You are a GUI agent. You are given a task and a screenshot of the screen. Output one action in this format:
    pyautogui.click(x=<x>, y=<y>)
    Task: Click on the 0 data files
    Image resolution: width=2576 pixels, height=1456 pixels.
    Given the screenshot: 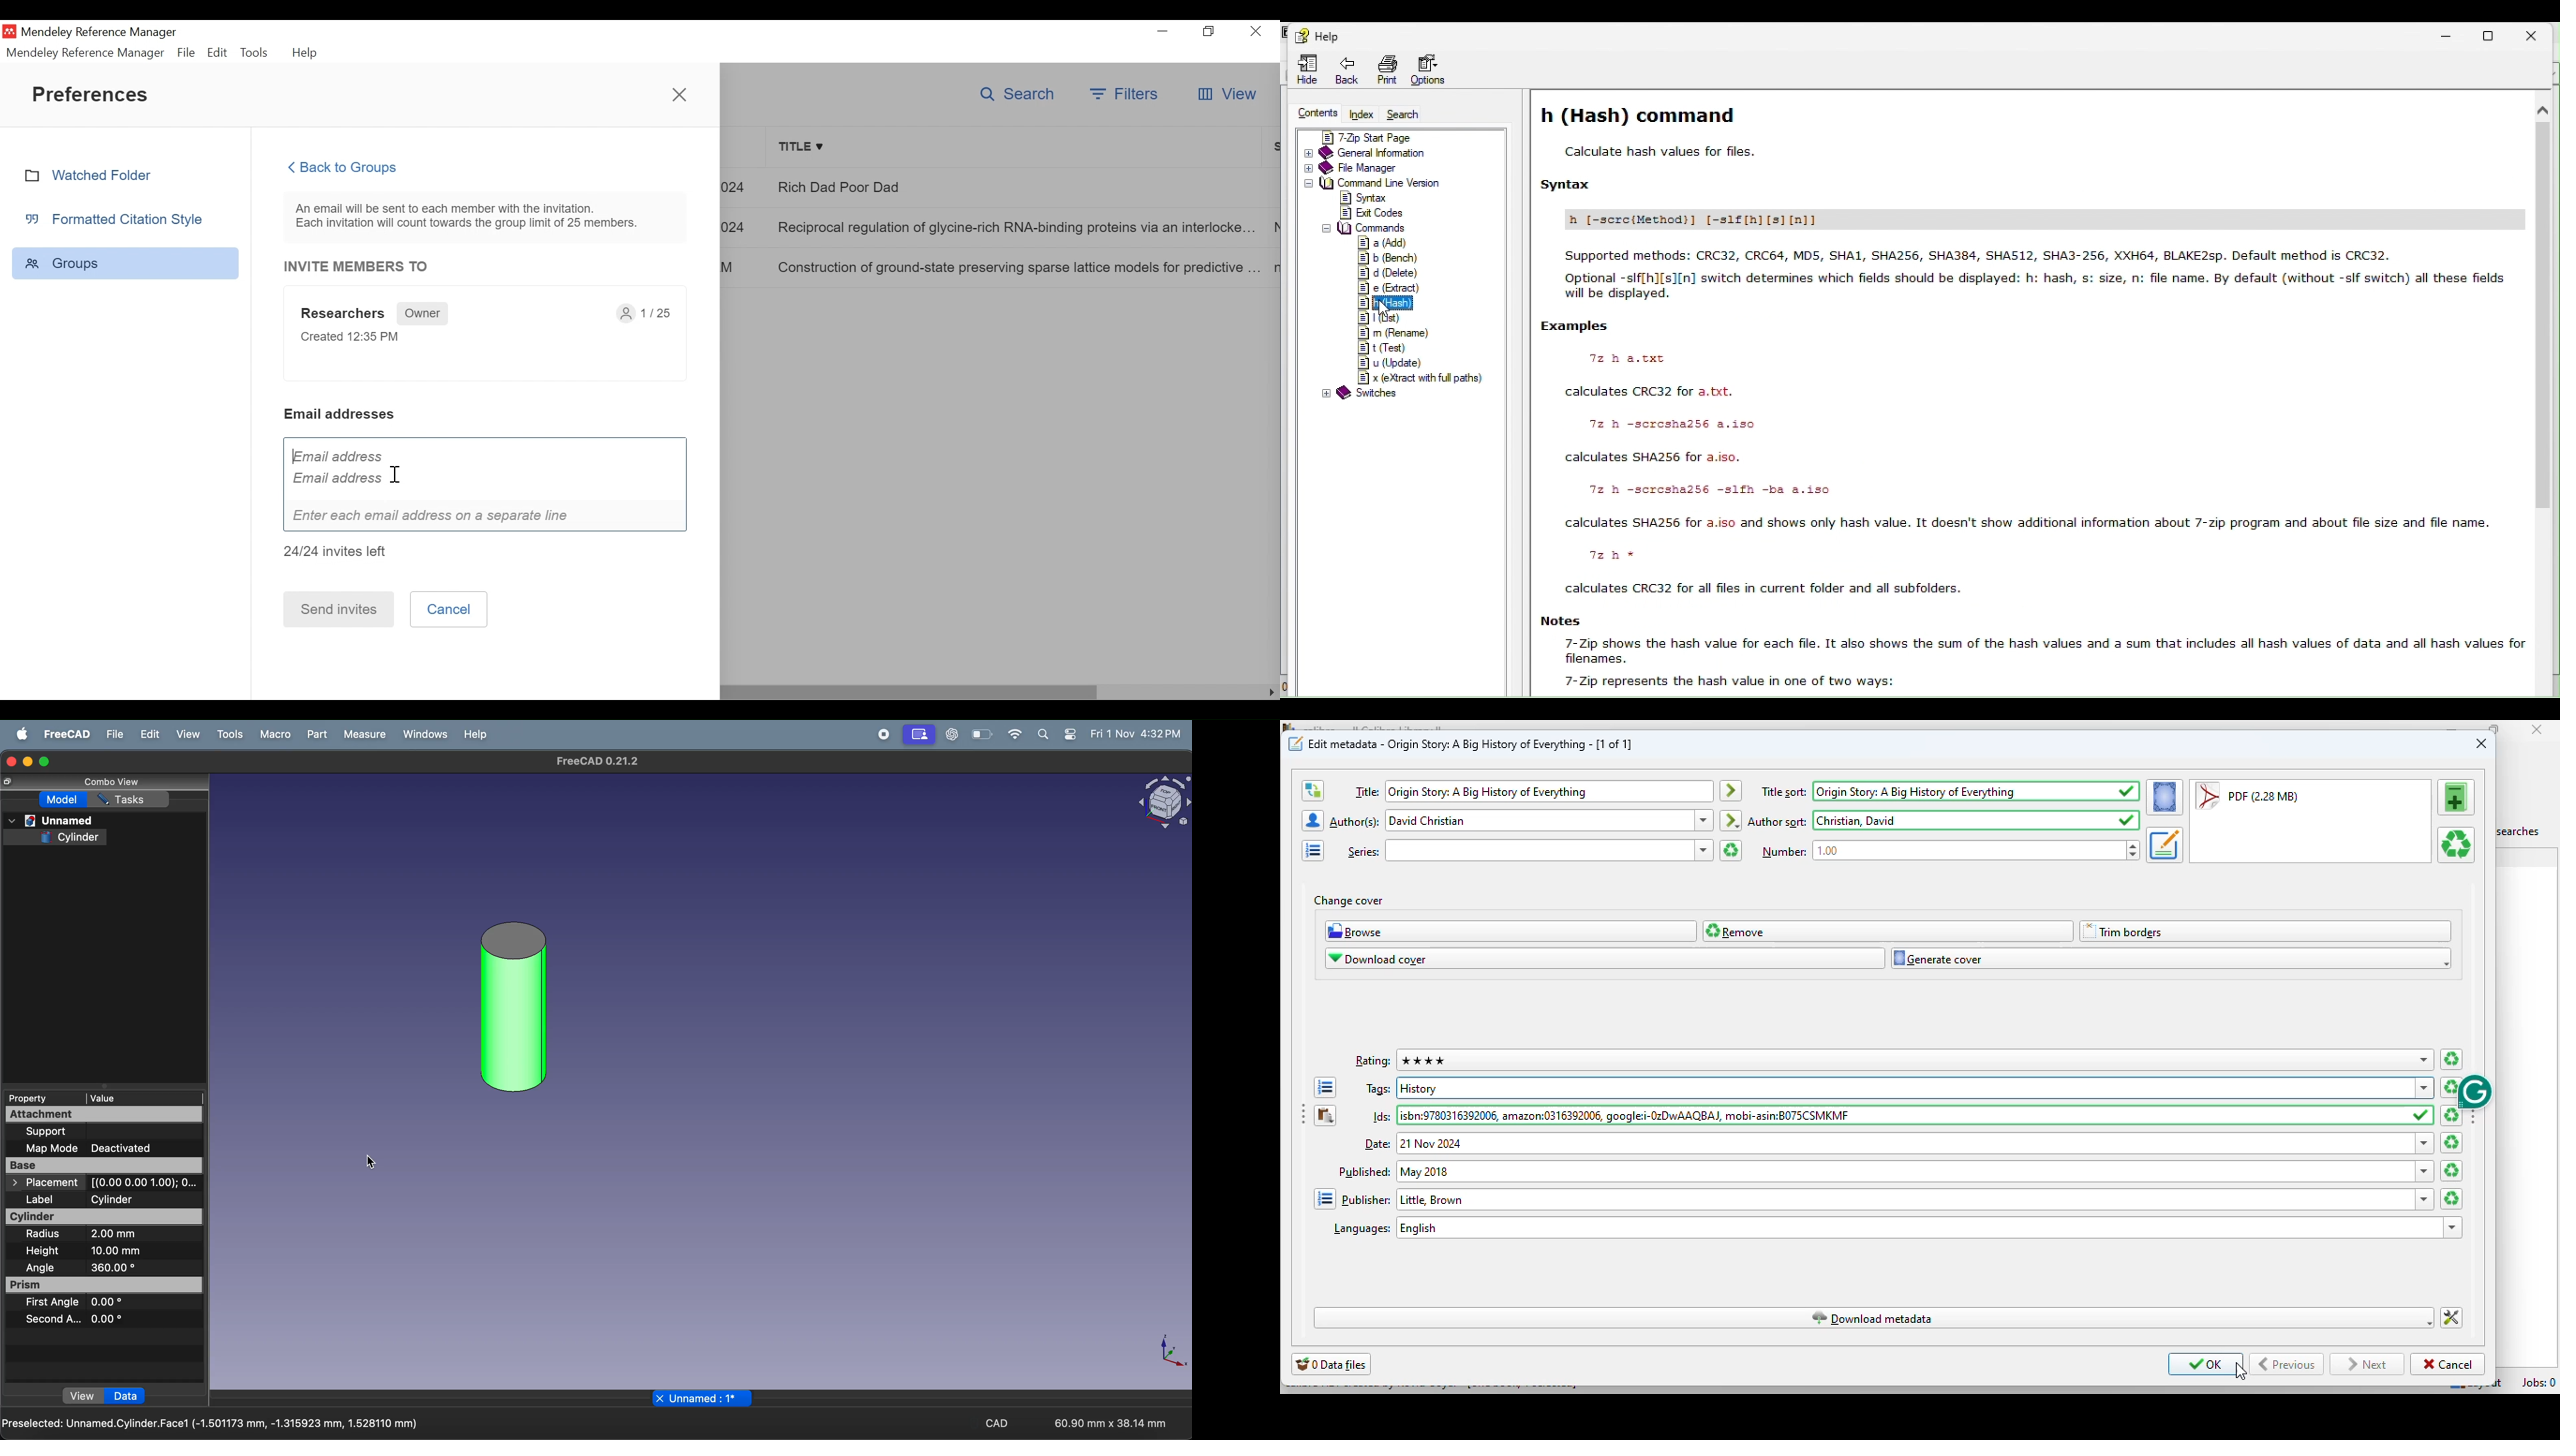 What is the action you would take?
    pyautogui.click(x=1331, y=1365)
    